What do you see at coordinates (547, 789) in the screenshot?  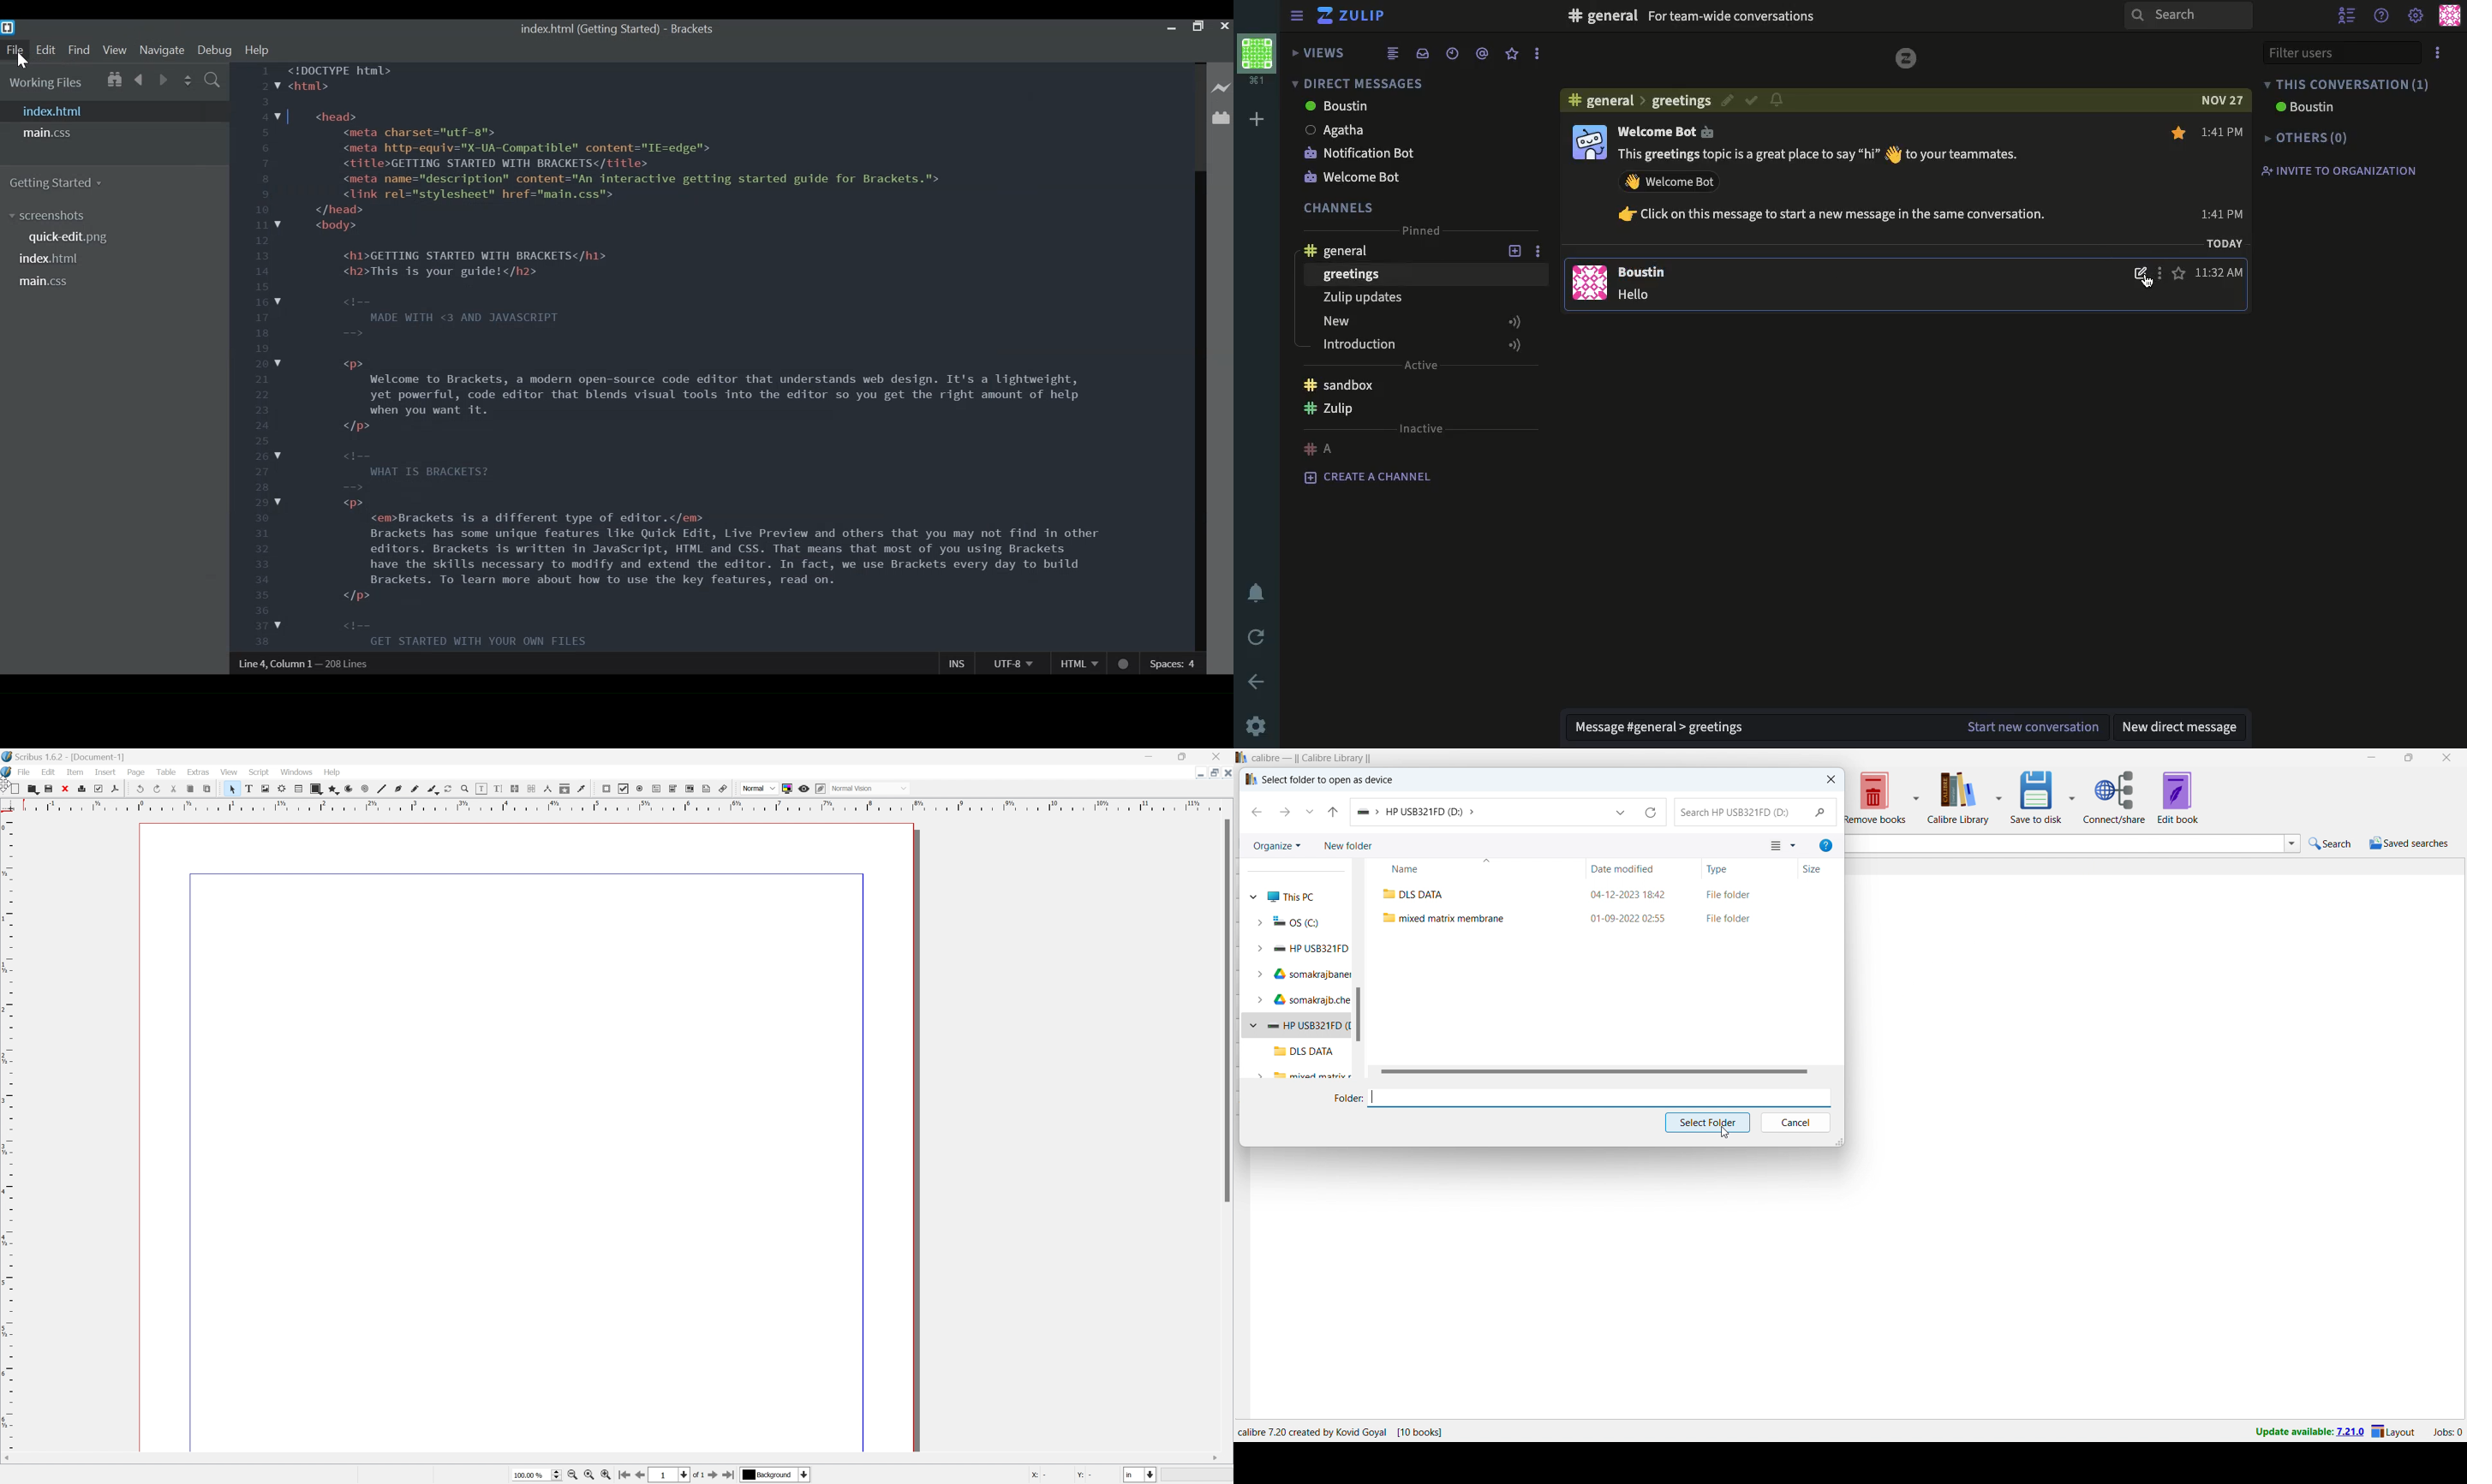 I see `measurements` at bounding box center [547, 789].